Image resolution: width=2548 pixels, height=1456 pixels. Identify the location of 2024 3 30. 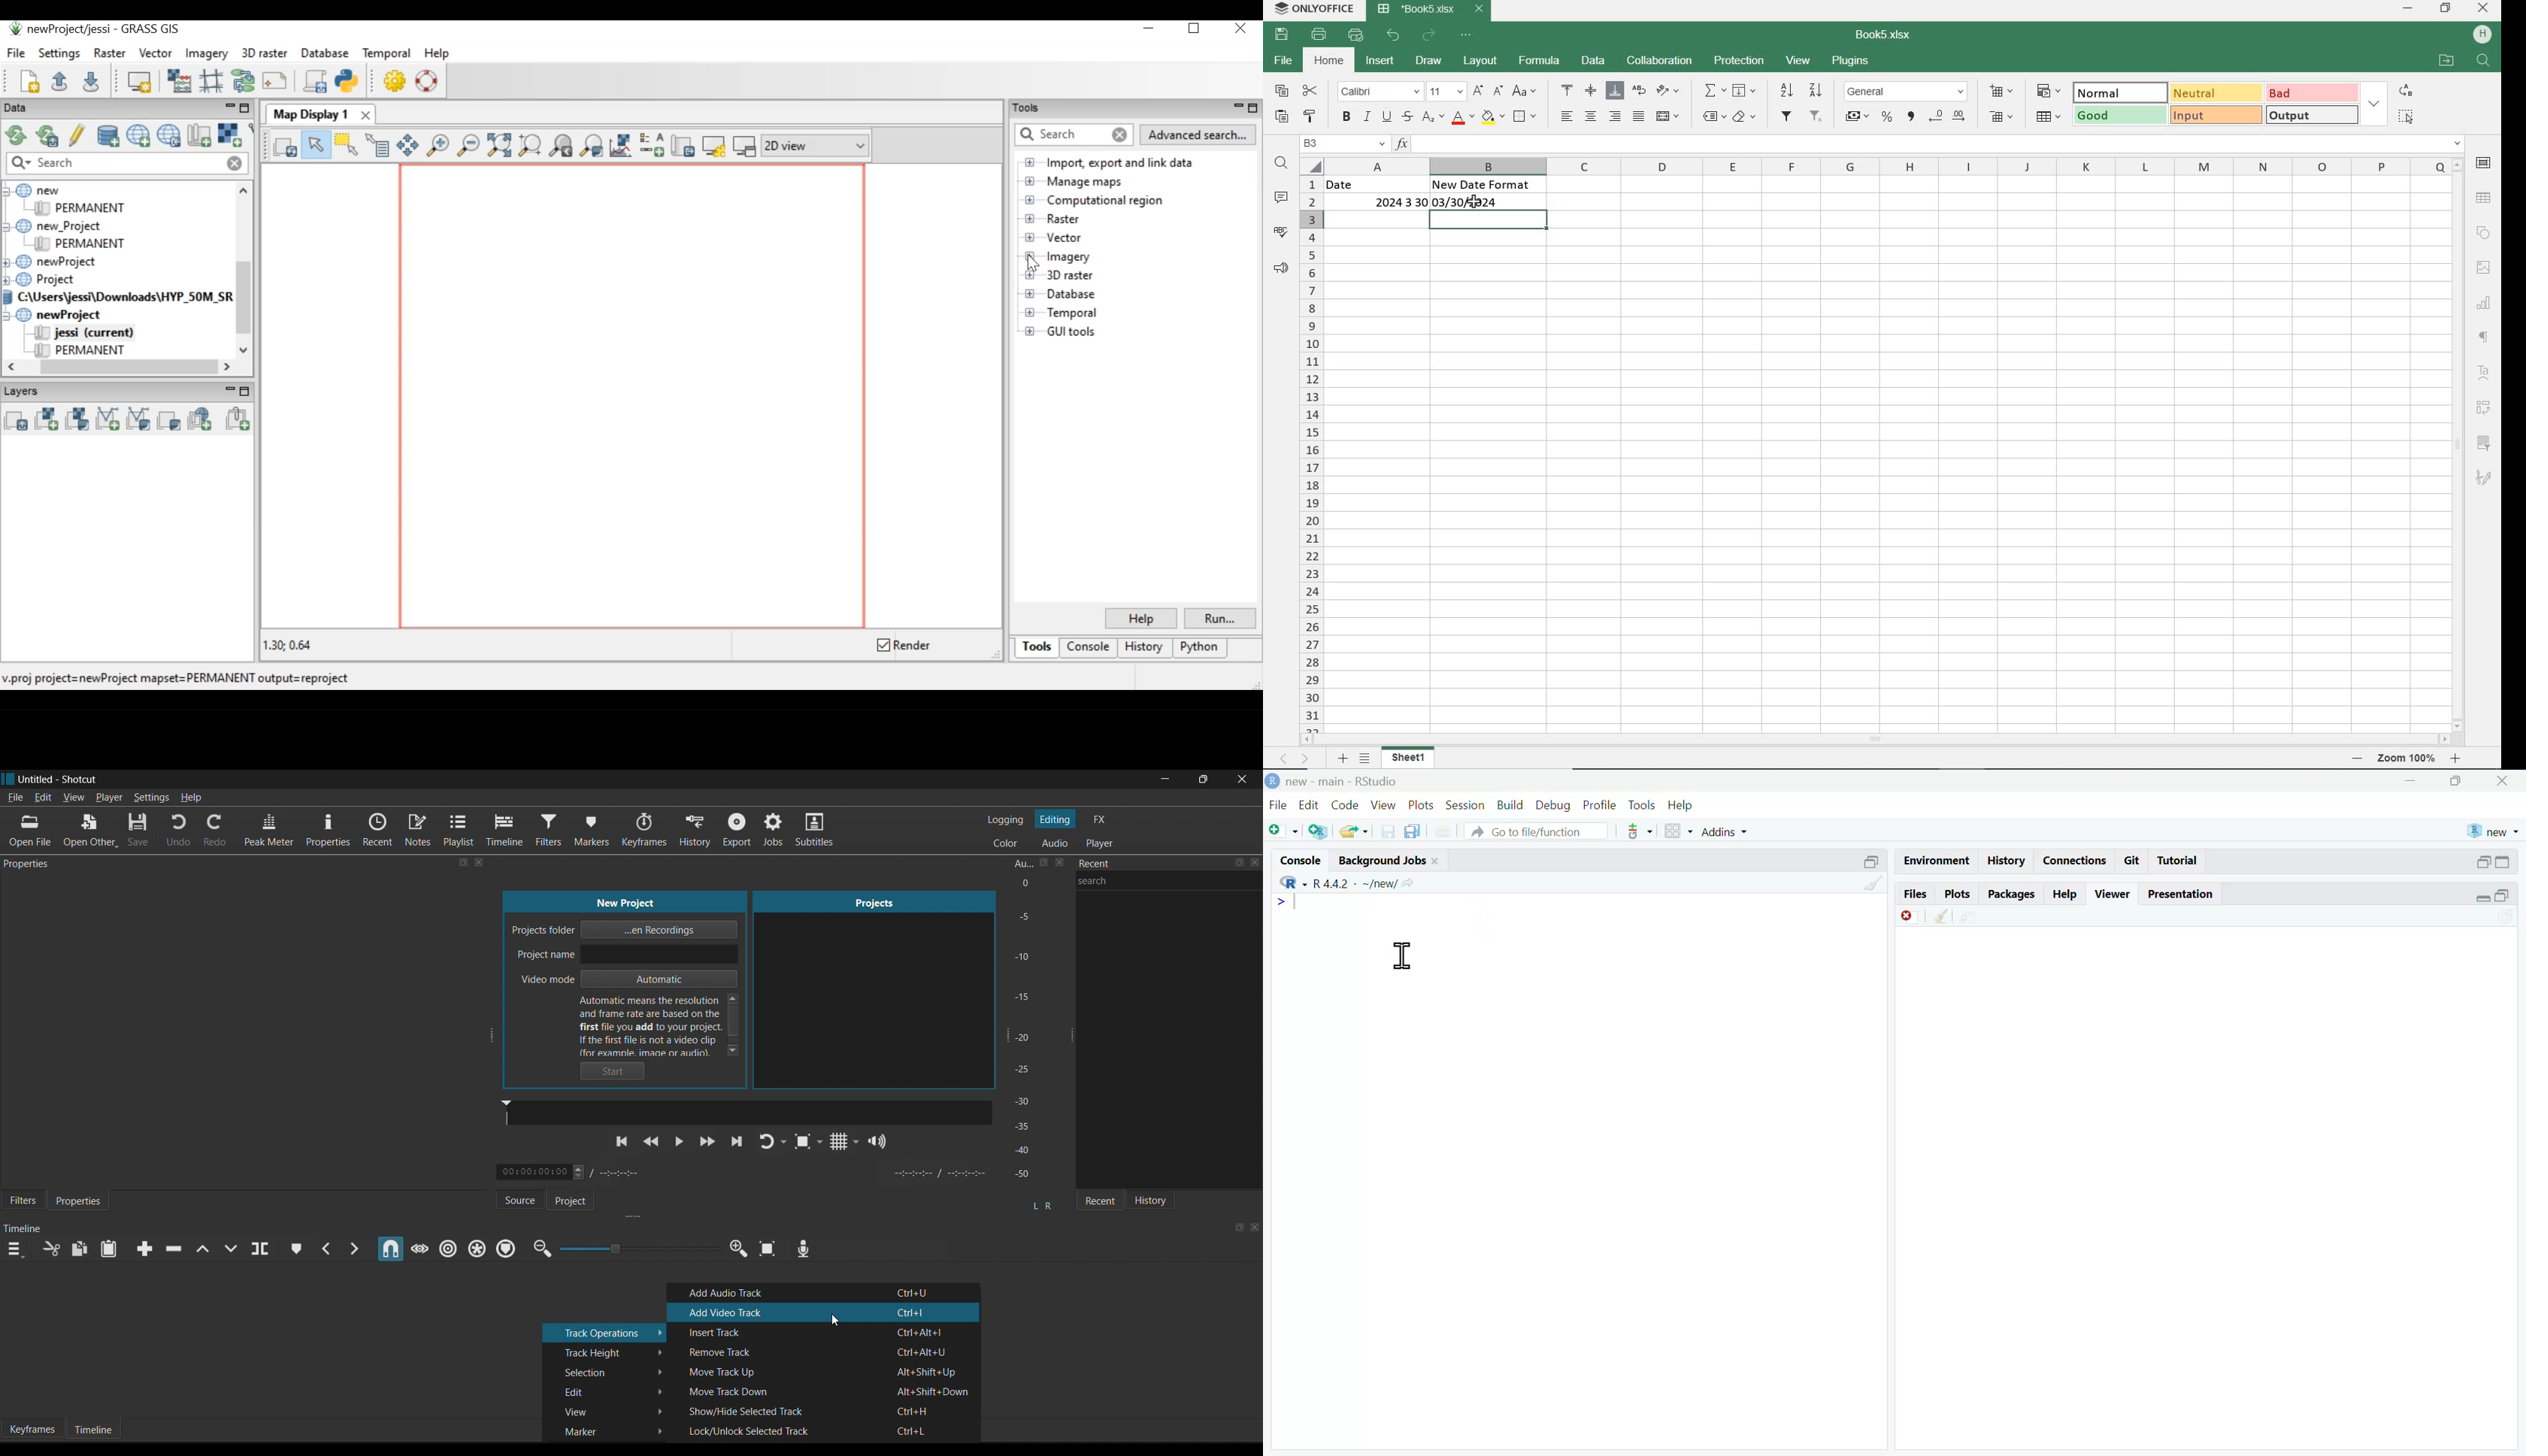
(1389, 202).